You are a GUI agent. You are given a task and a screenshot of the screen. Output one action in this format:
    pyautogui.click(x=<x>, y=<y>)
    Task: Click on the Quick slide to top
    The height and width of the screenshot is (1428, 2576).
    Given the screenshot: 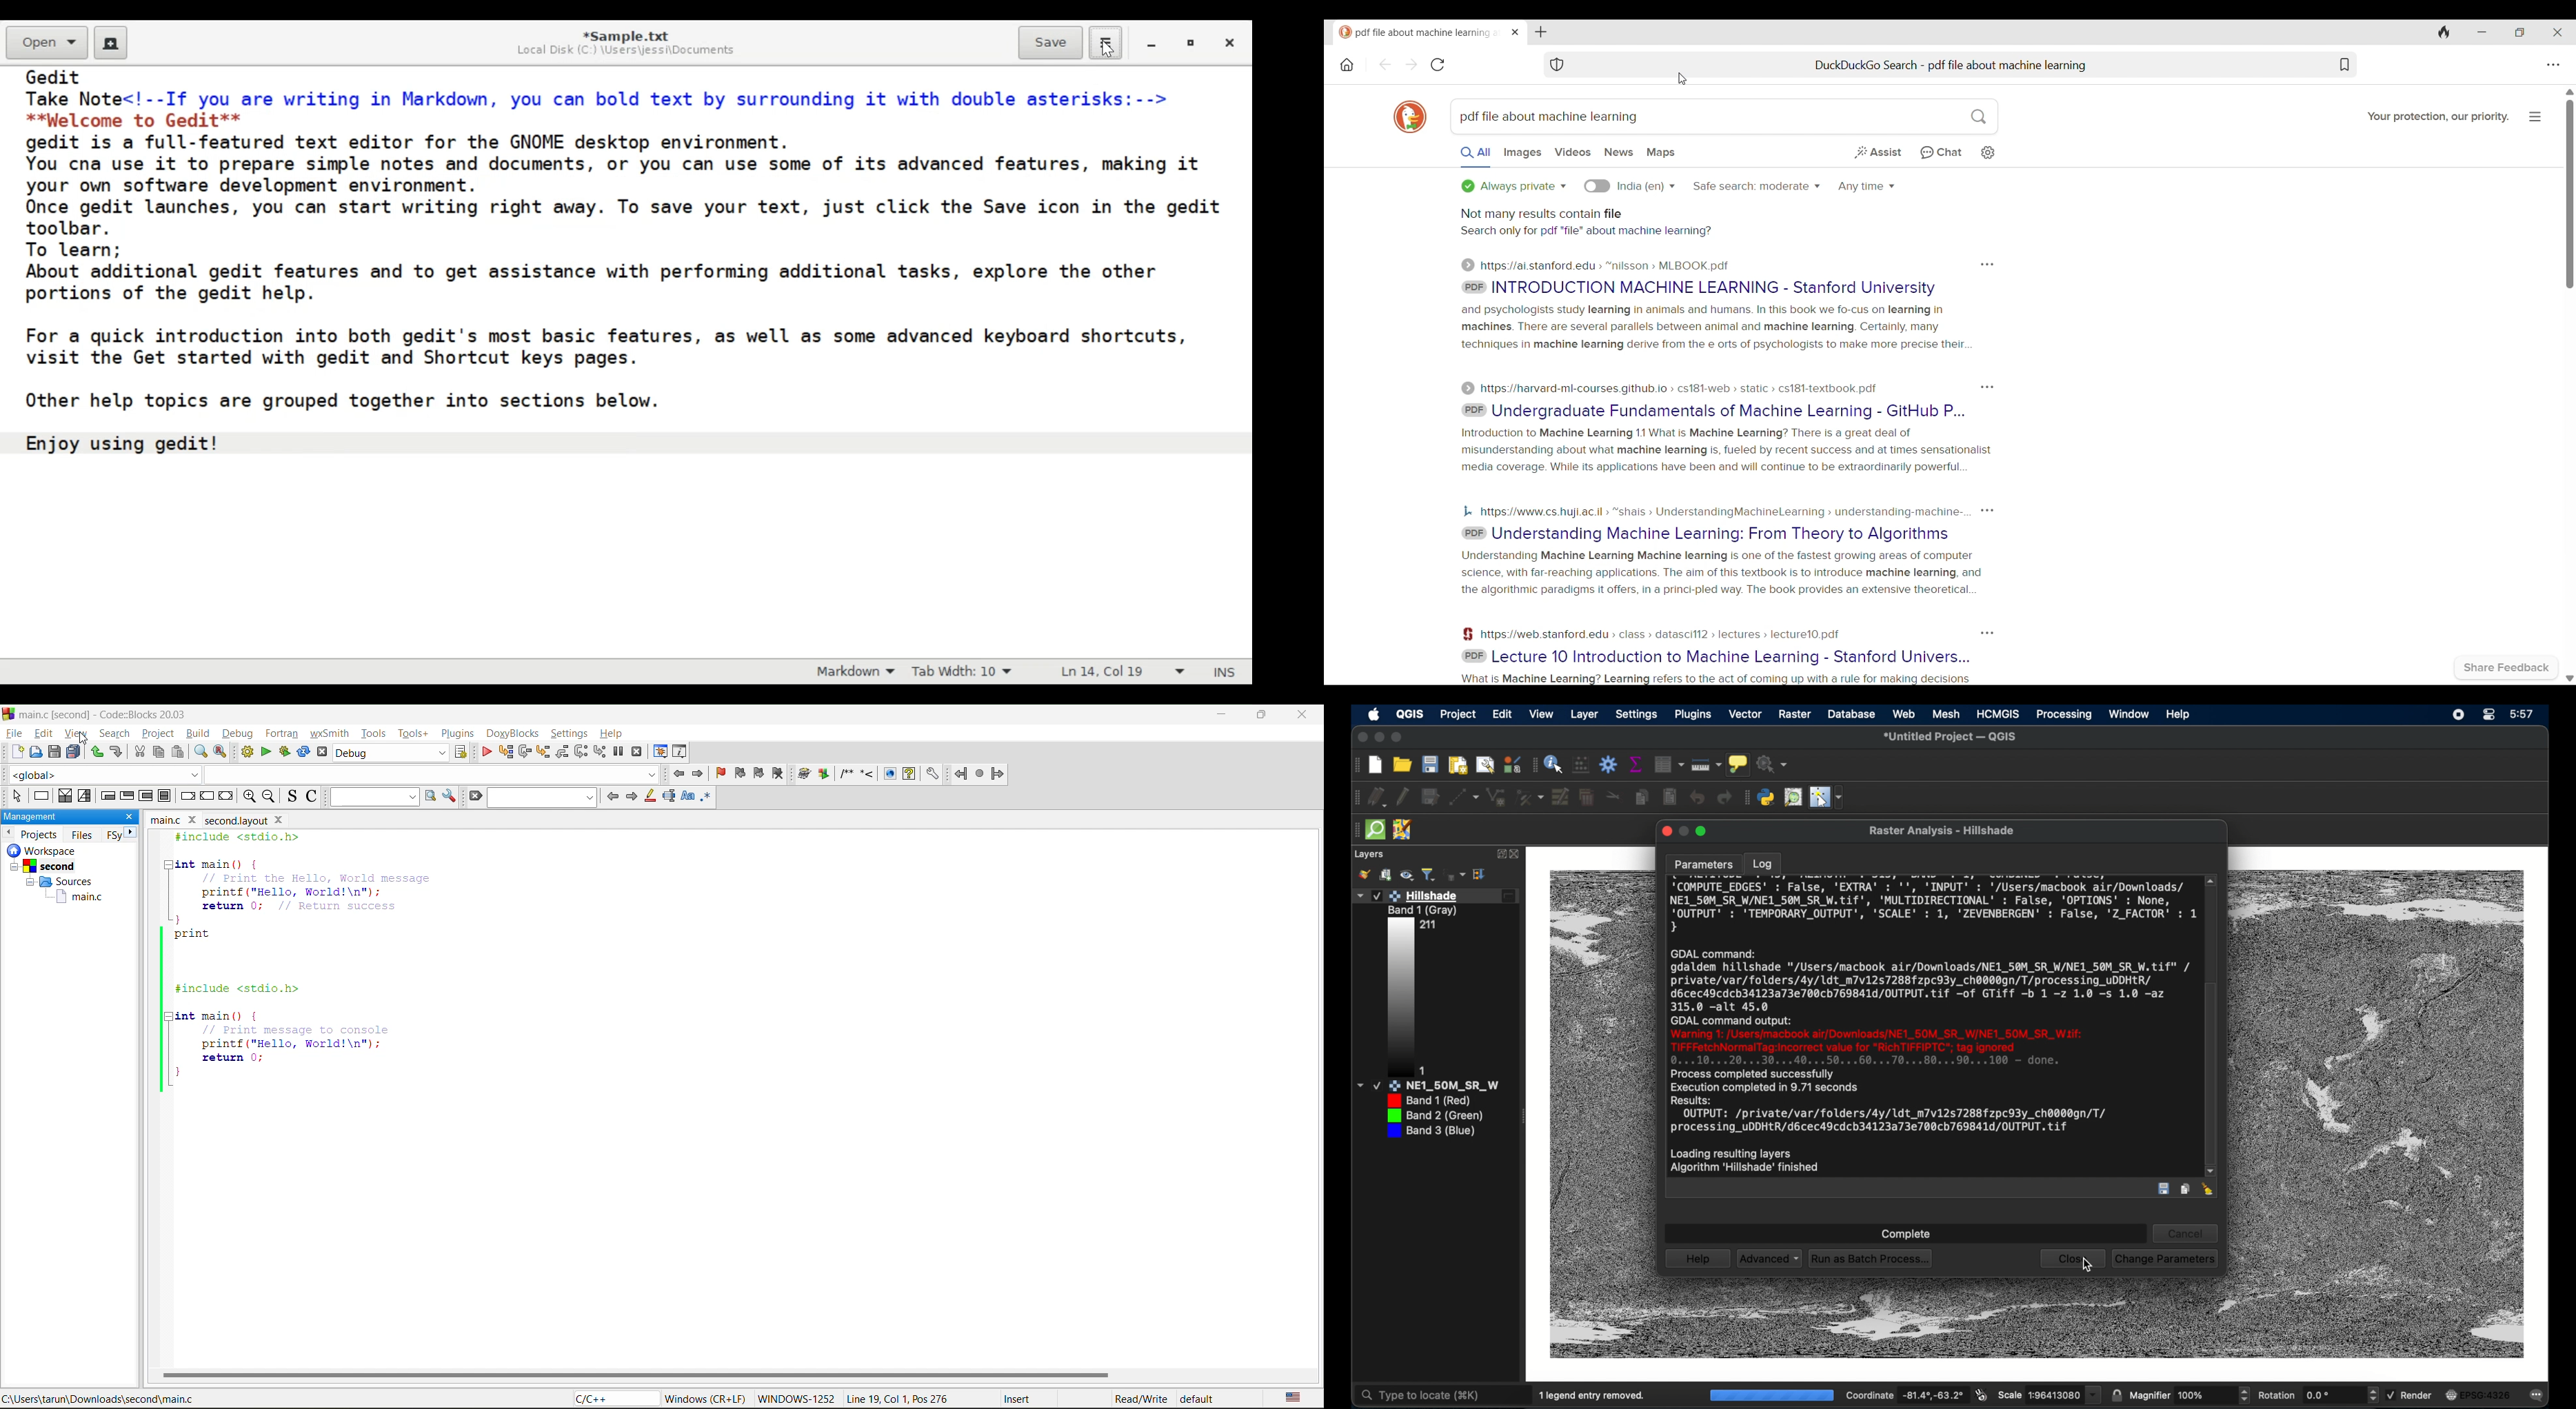 What is the action you would take?
    pyautogui.click(x=2570, y=91)
    